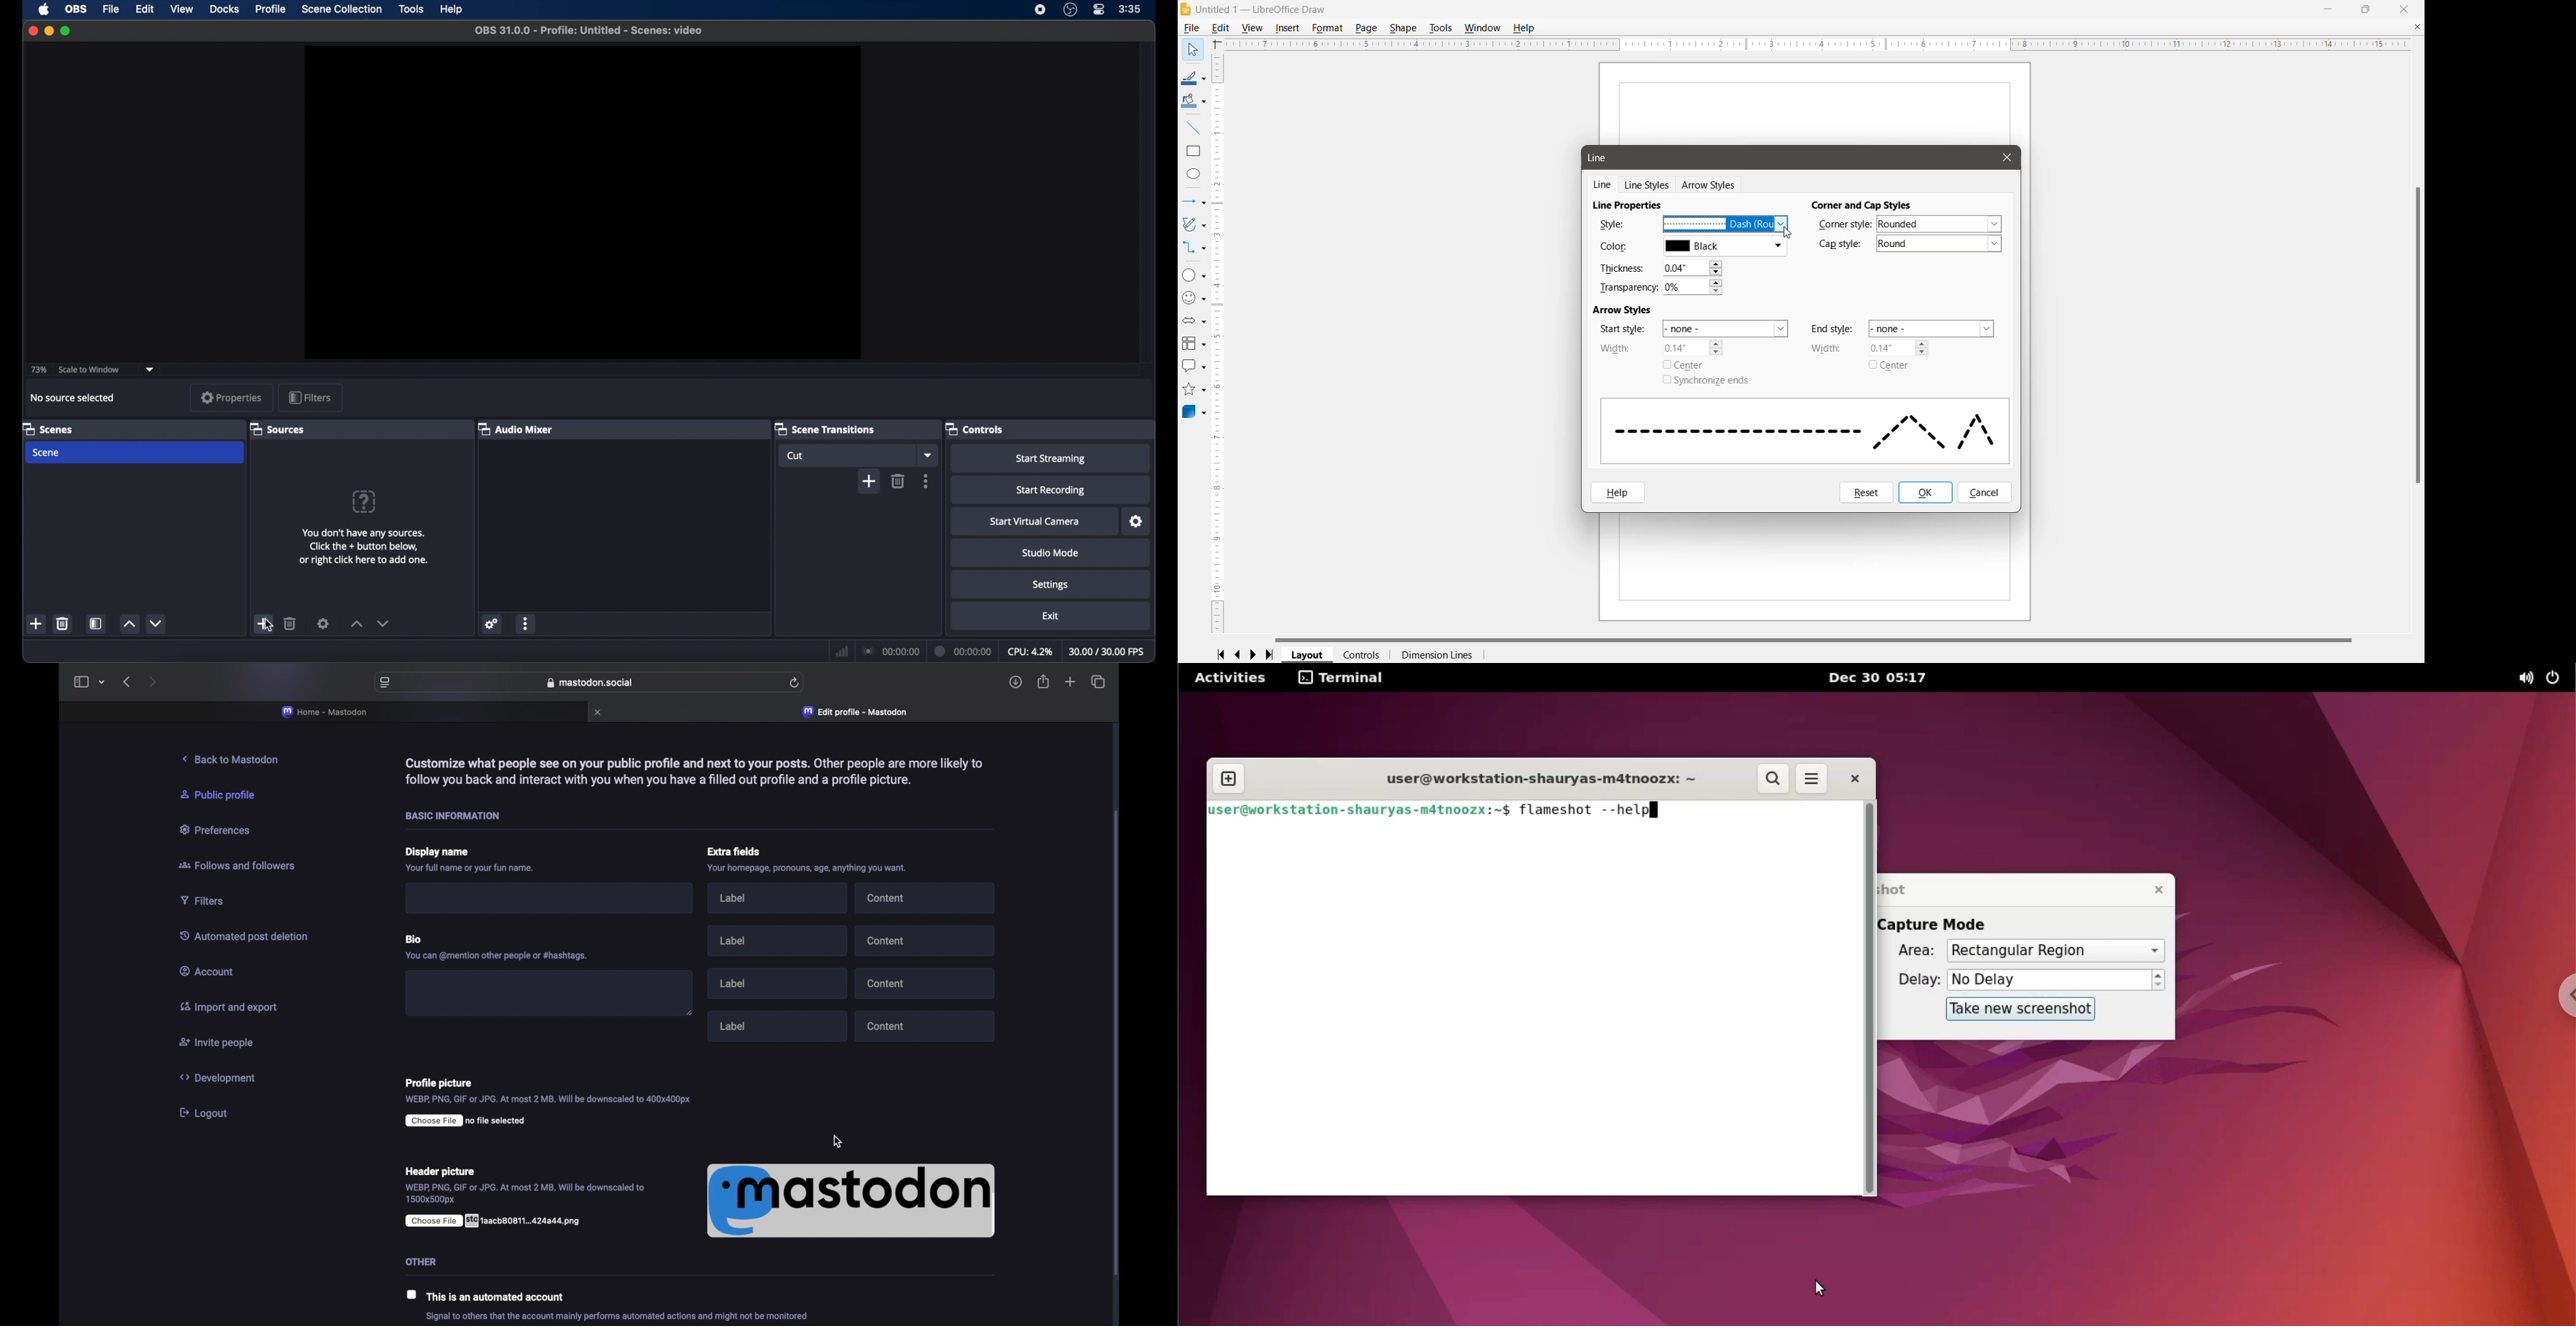  Describe the element at coordinates (2417, 27) in the screenshot. I see `Close Document` at that location.